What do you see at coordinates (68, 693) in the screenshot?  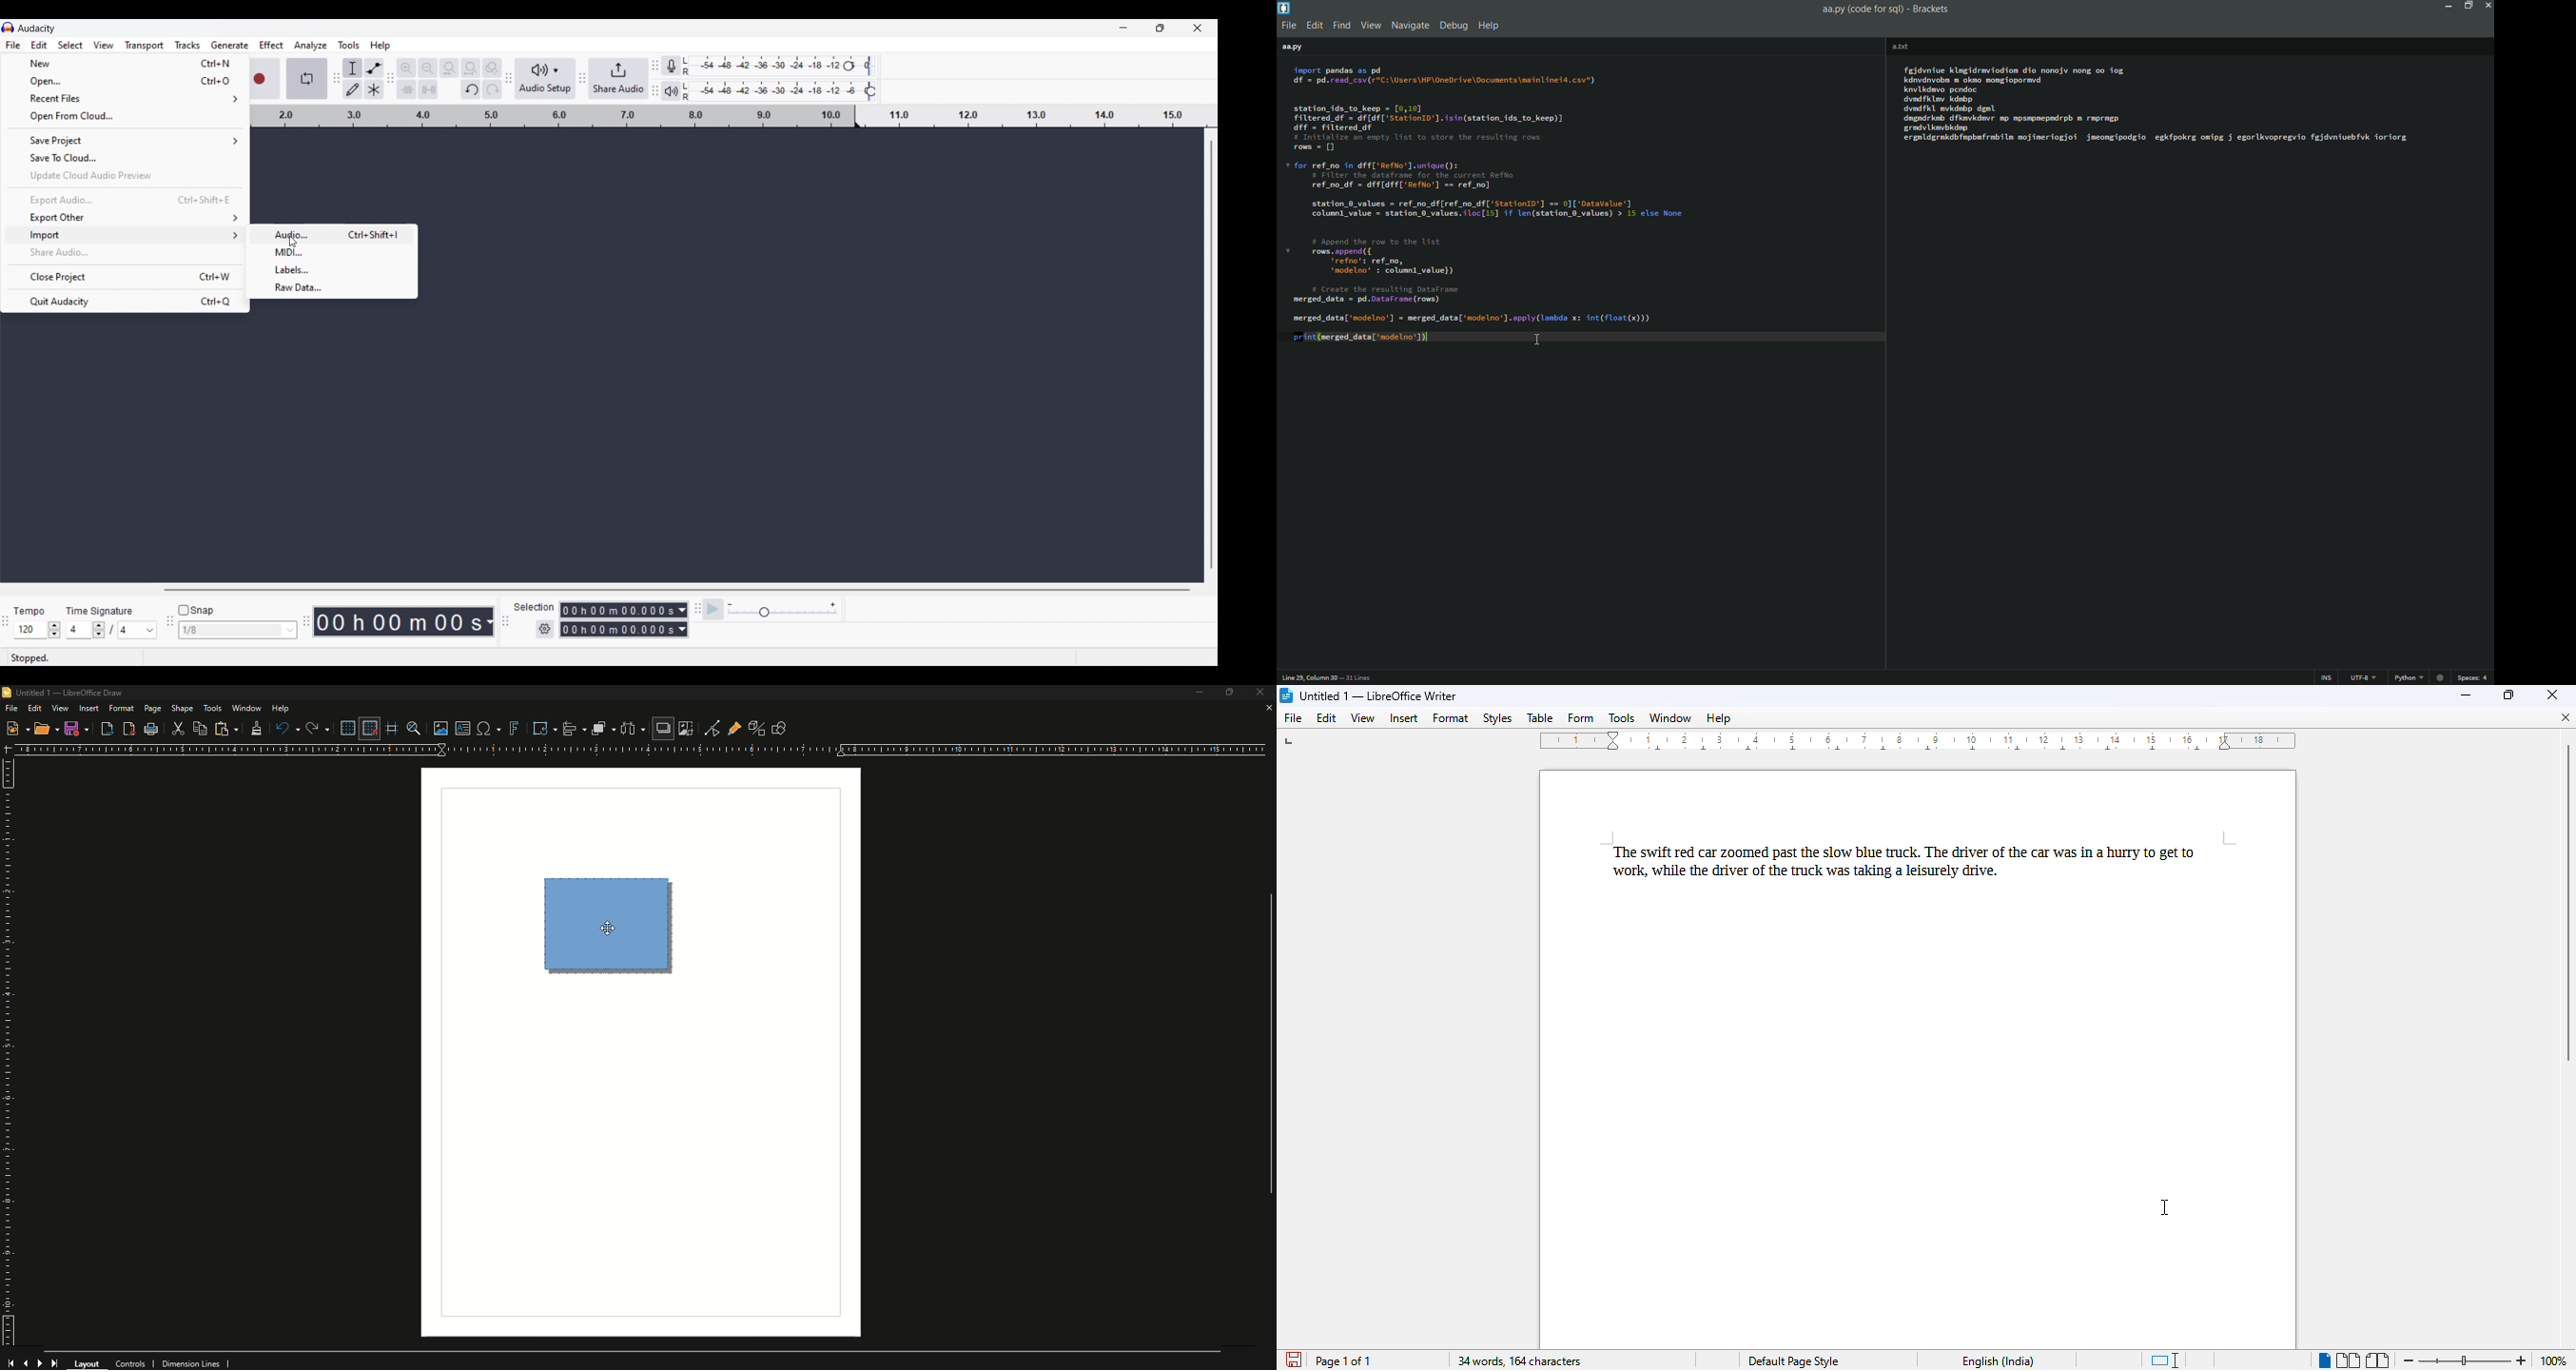 I see `Untitled 1 - LibreOffice Draw` at bounding box center [68, 693].